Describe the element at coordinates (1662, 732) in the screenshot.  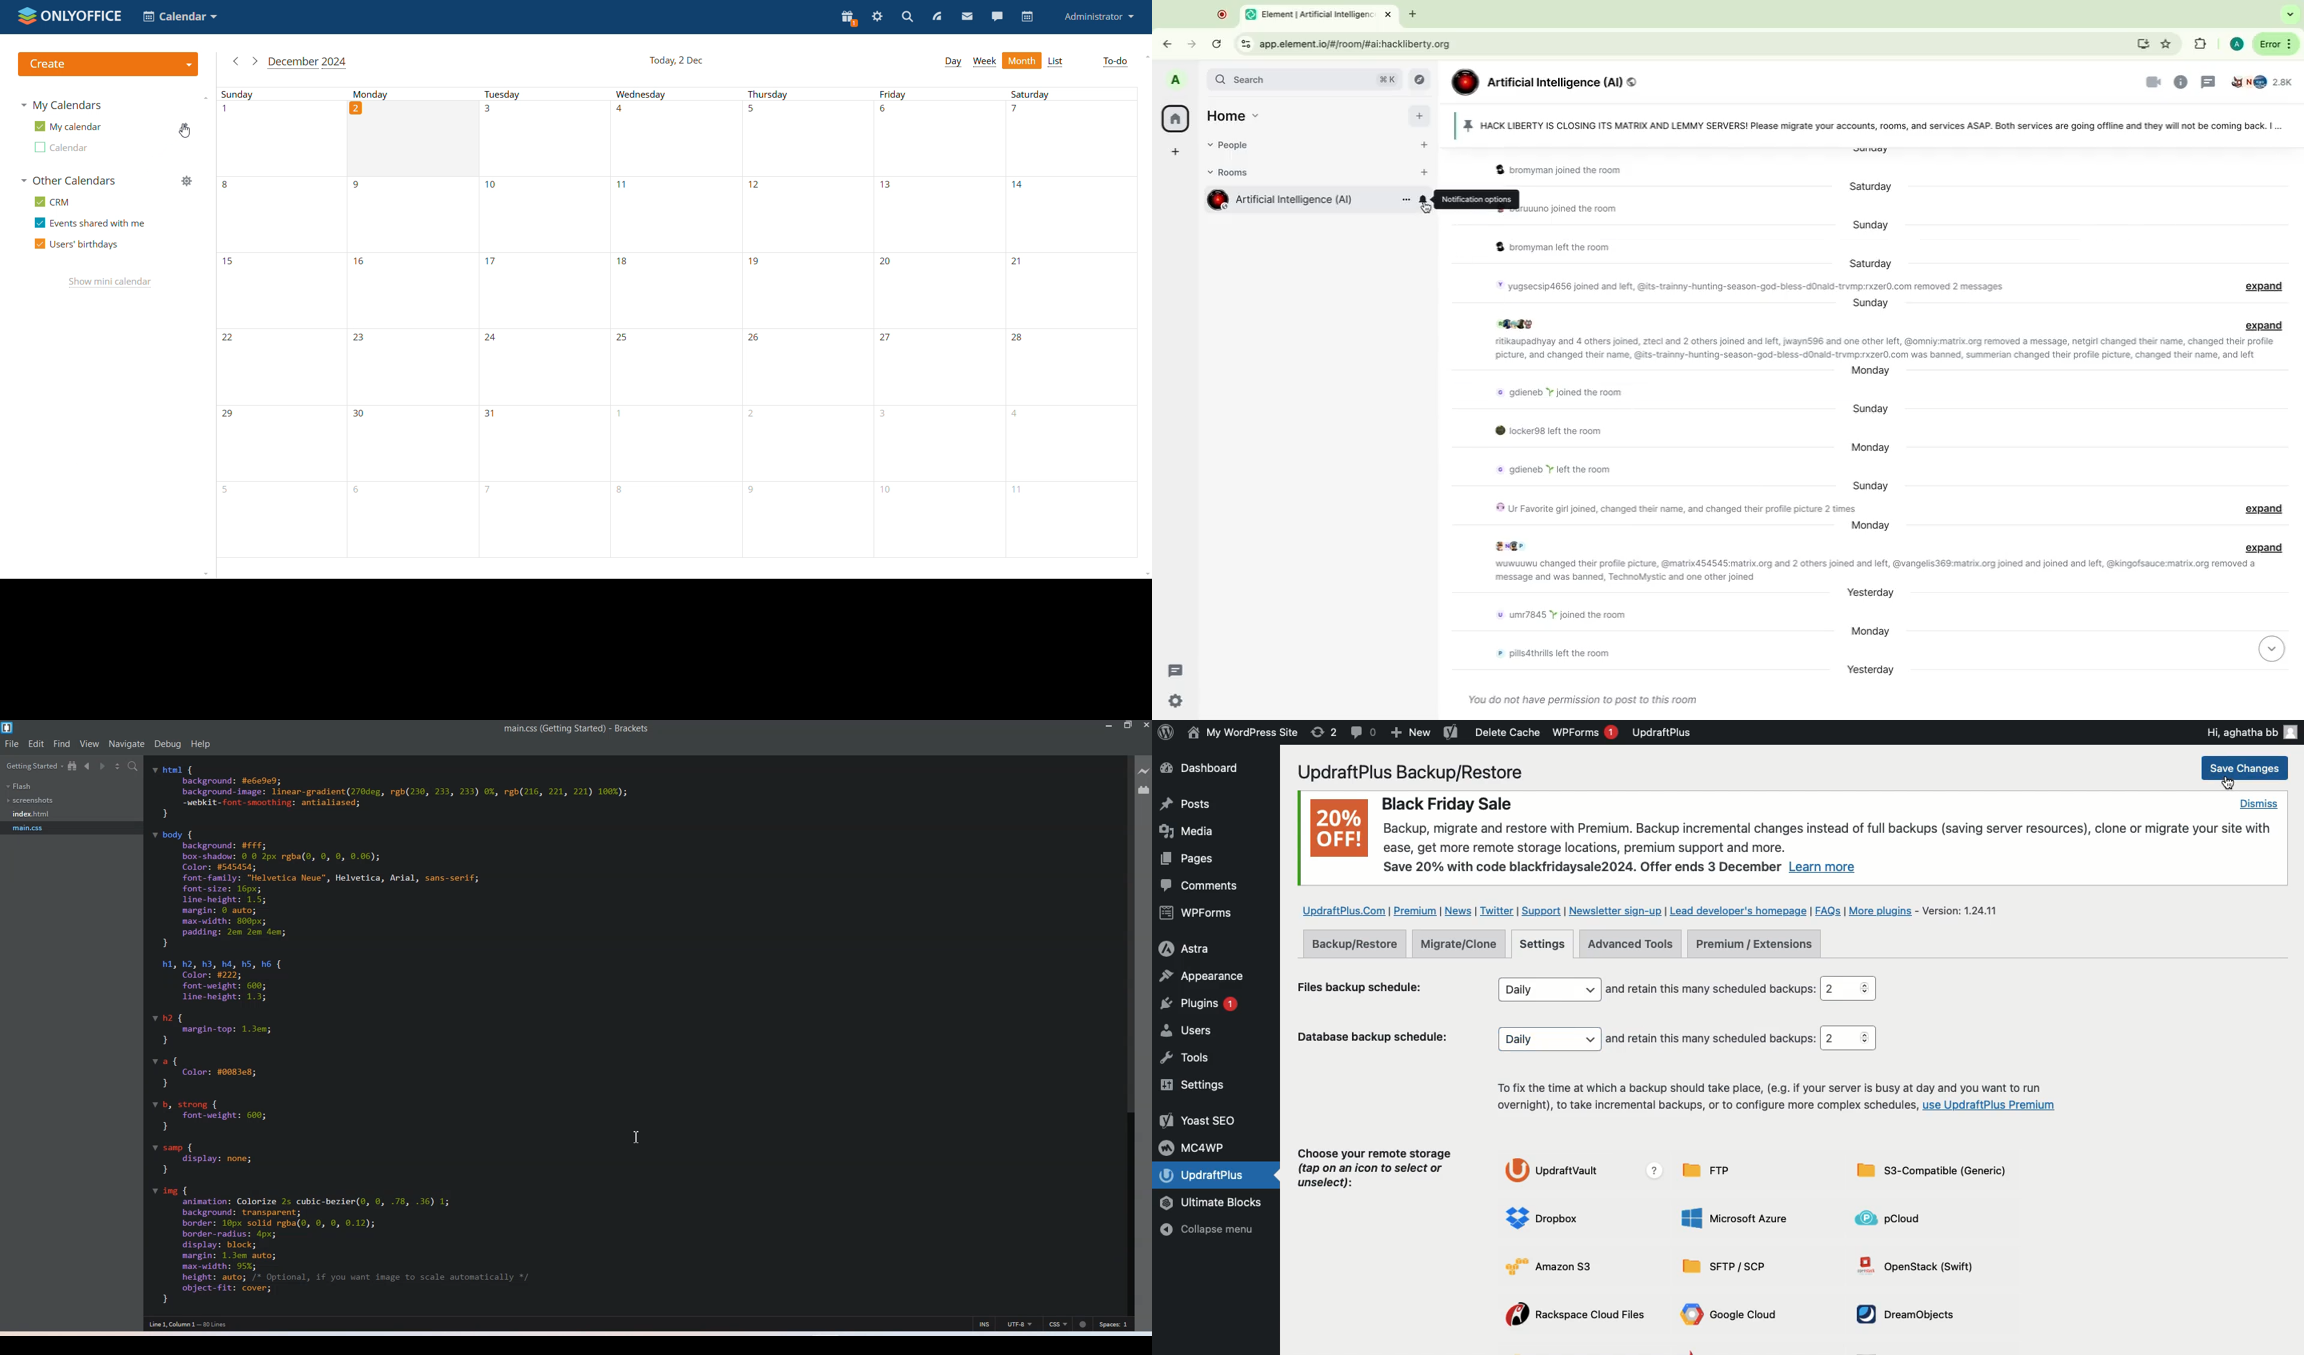
I see `UpdraftPlus` at that location.